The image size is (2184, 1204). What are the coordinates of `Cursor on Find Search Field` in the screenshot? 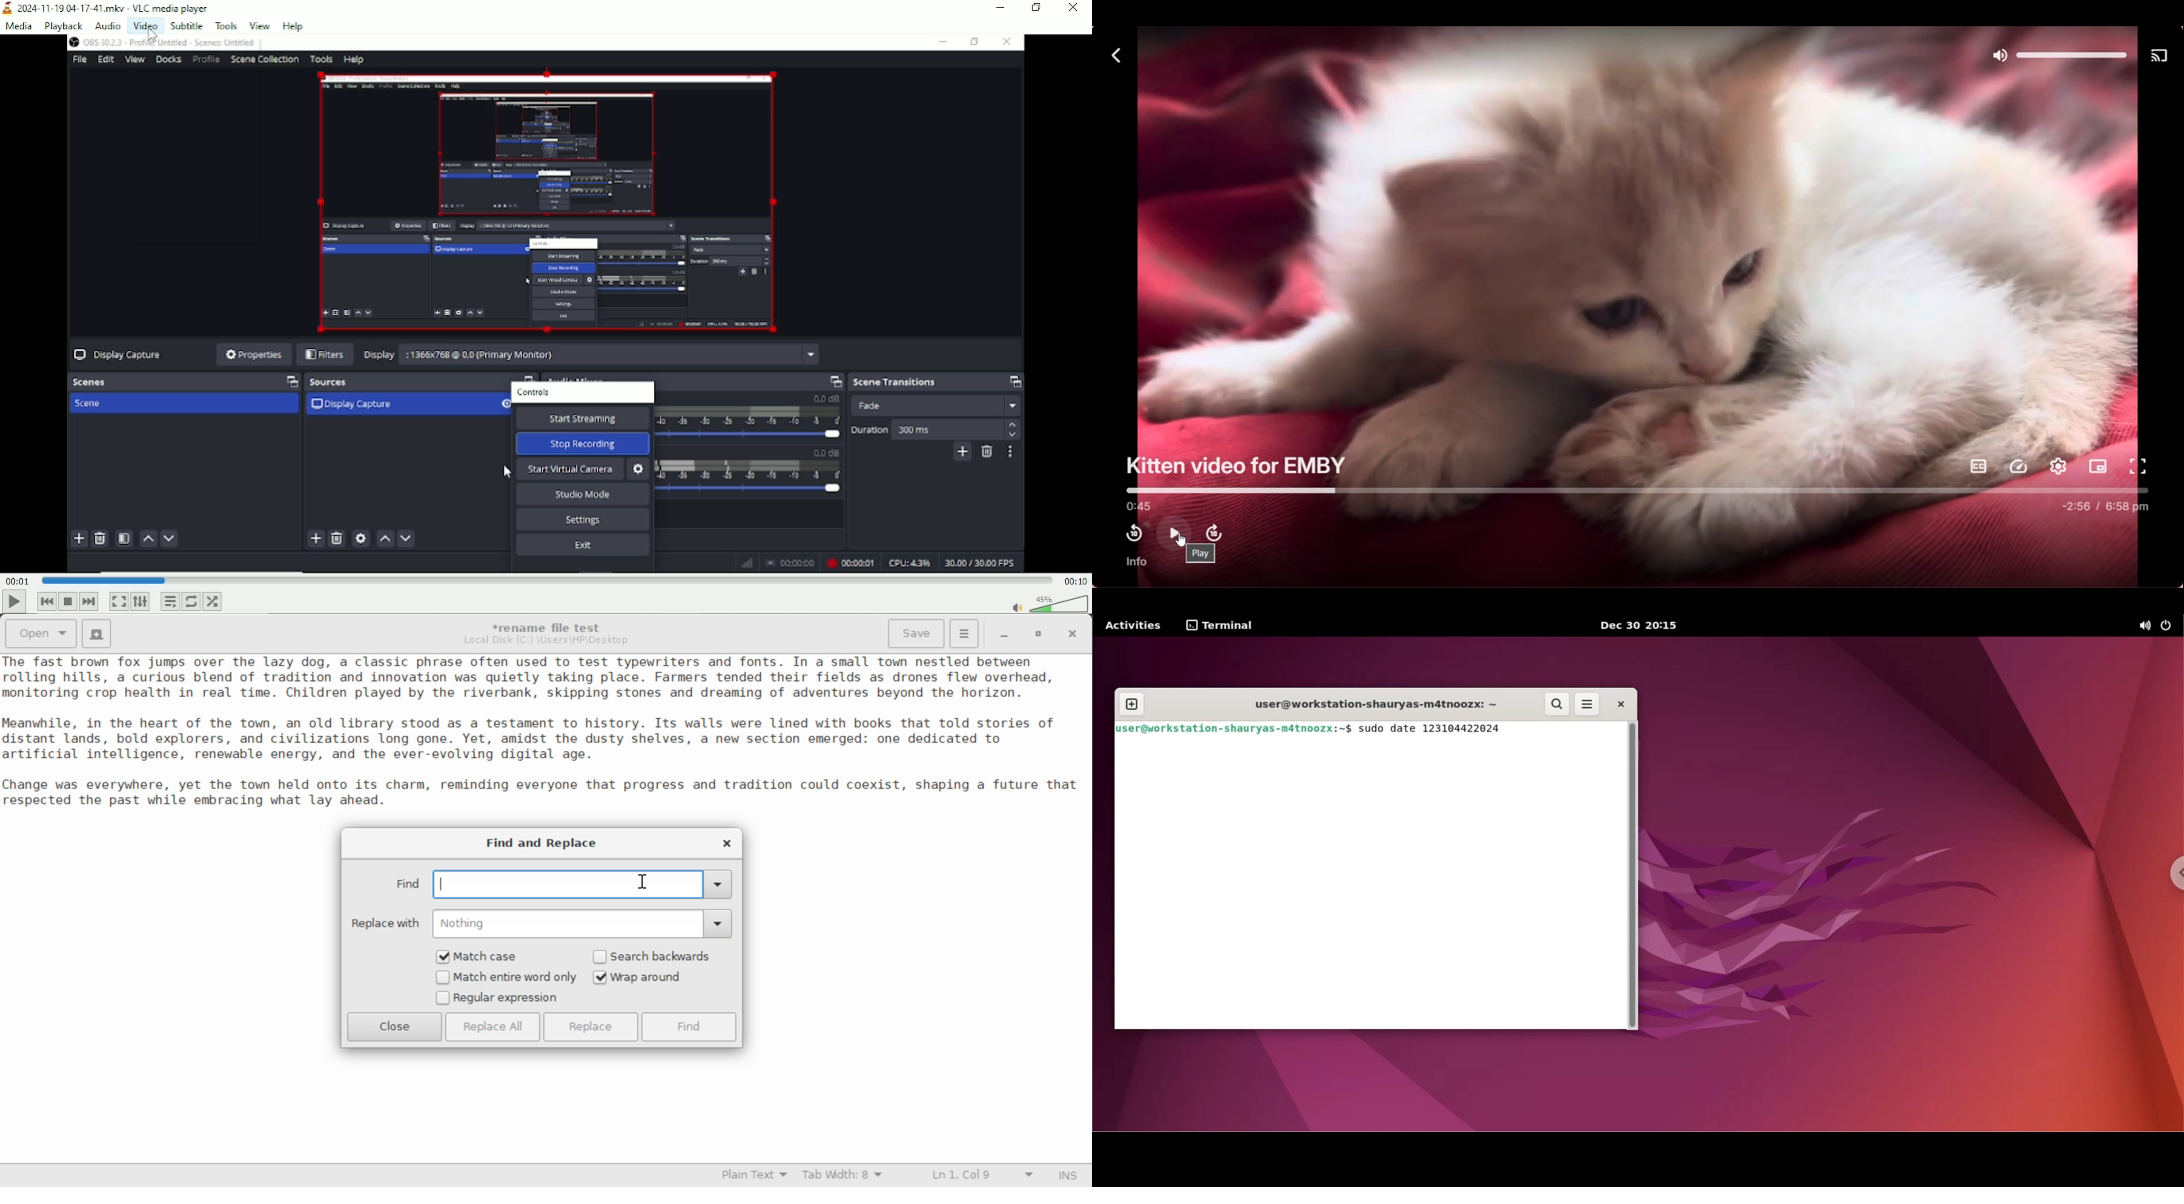 It's located at (644, 883).